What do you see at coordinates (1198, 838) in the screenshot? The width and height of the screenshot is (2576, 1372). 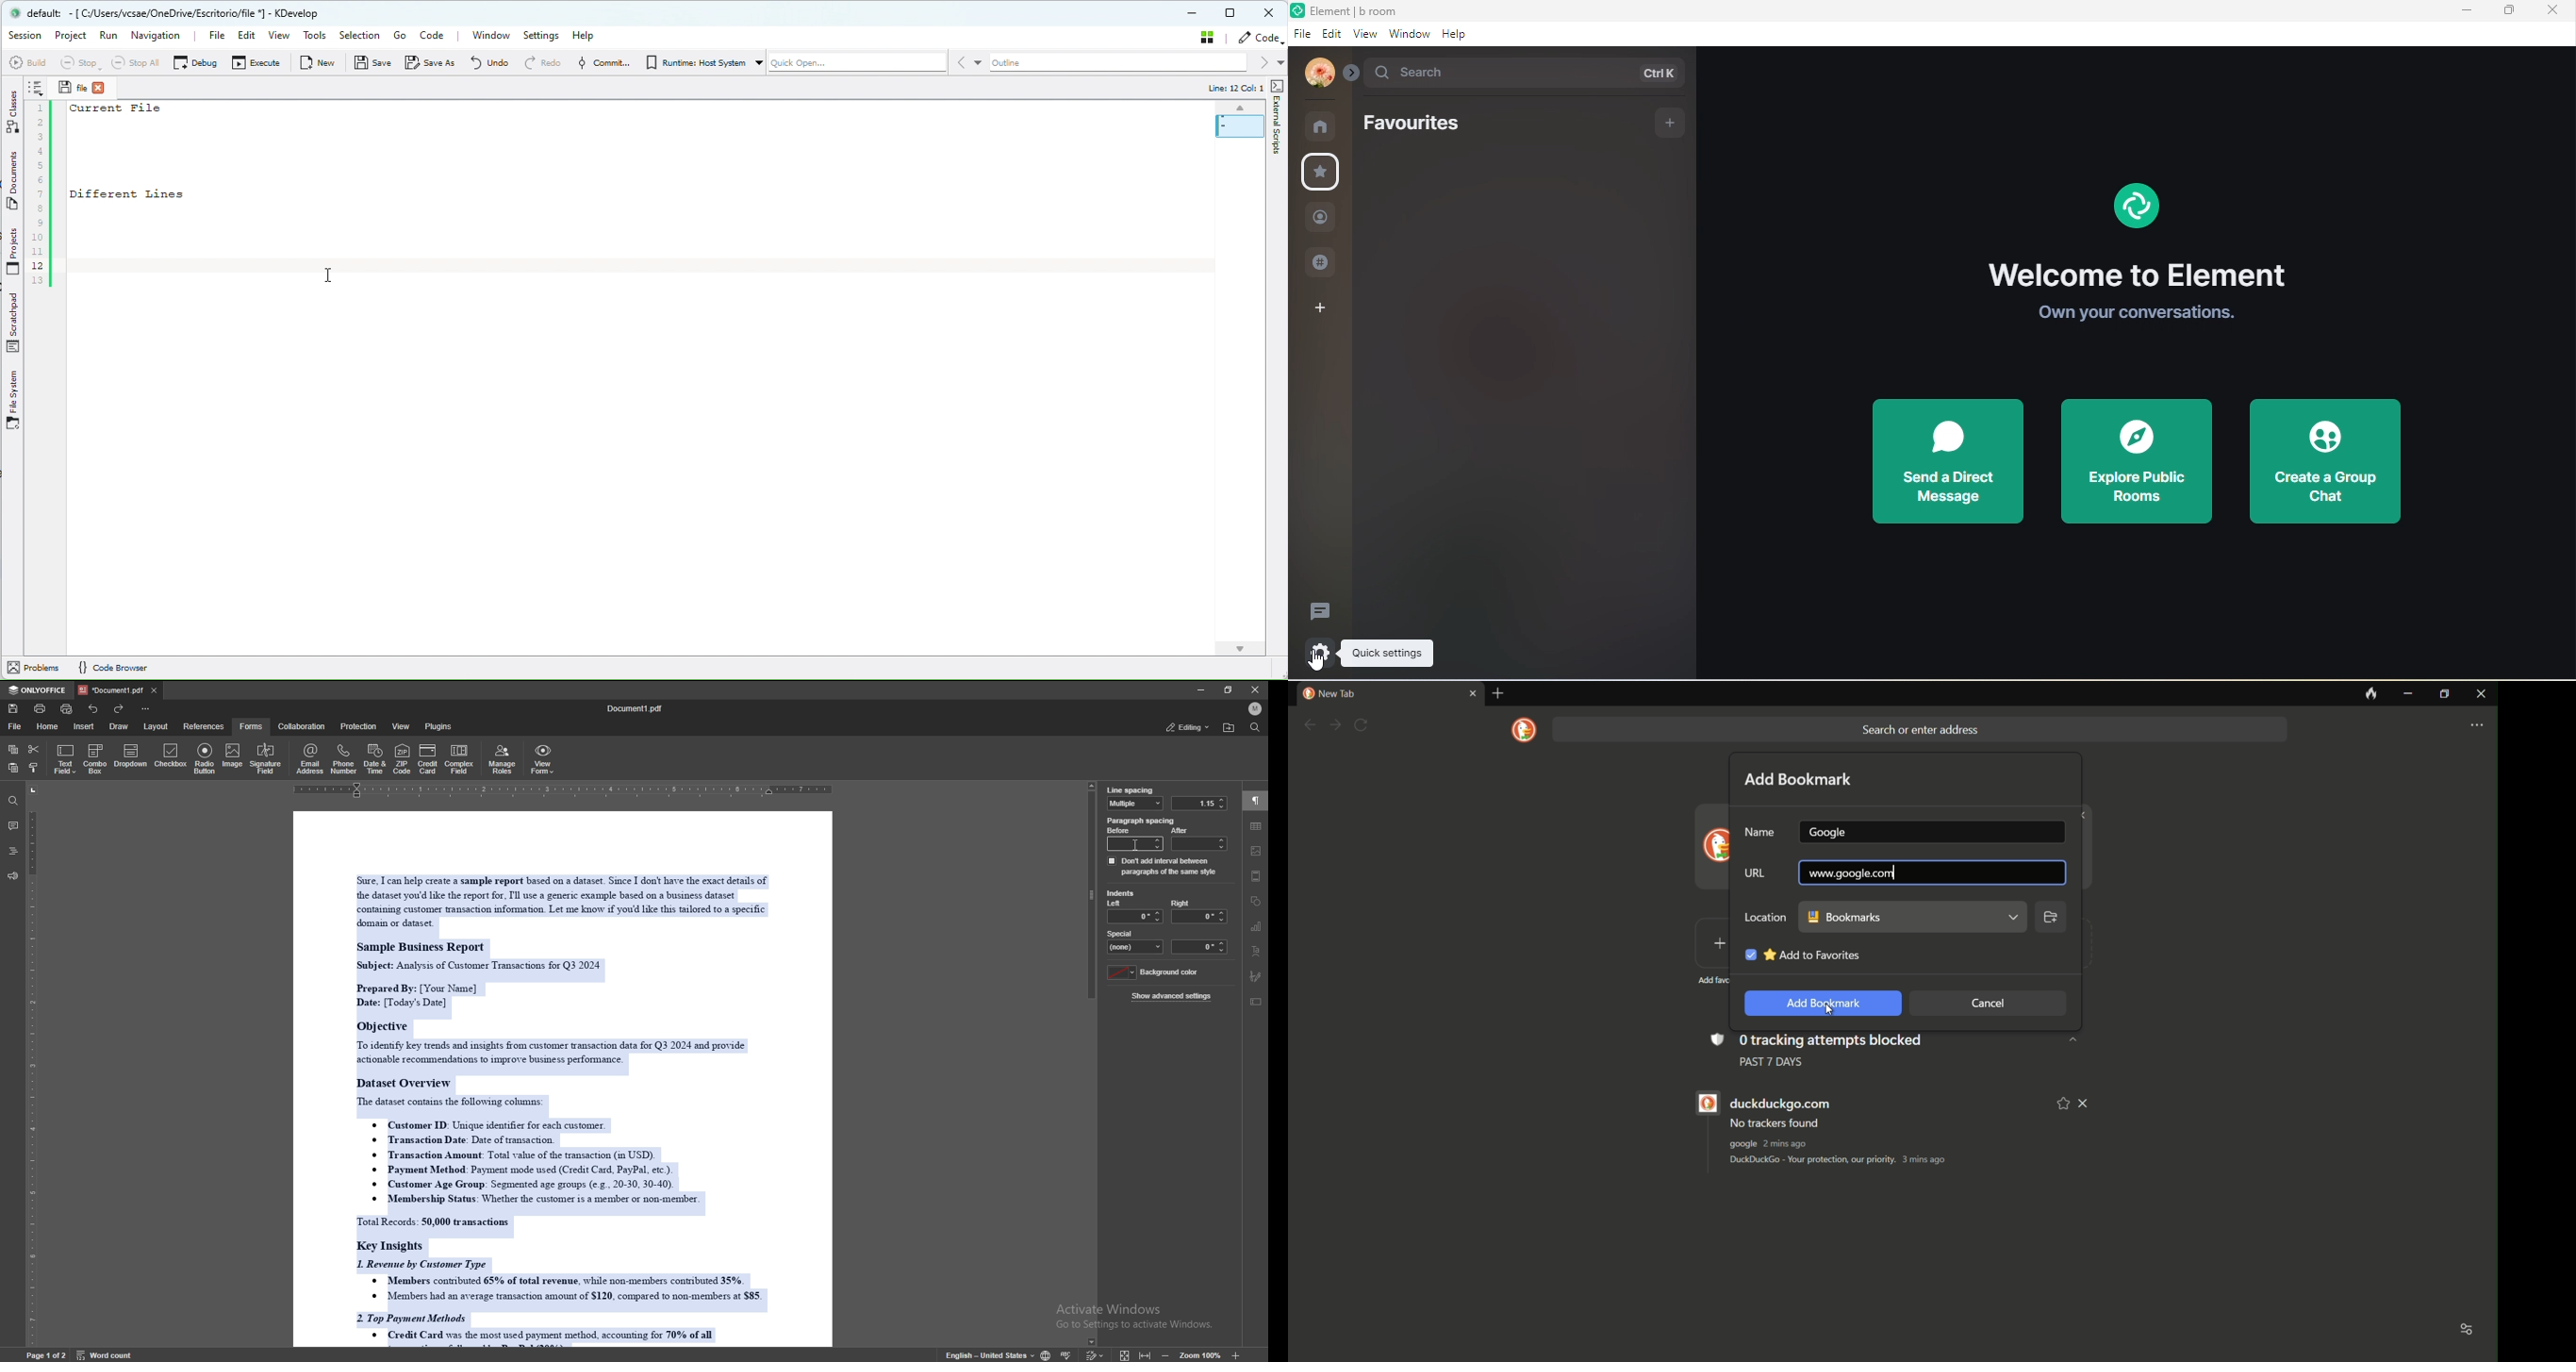 I see `after` at bounding box center [1198, 838].